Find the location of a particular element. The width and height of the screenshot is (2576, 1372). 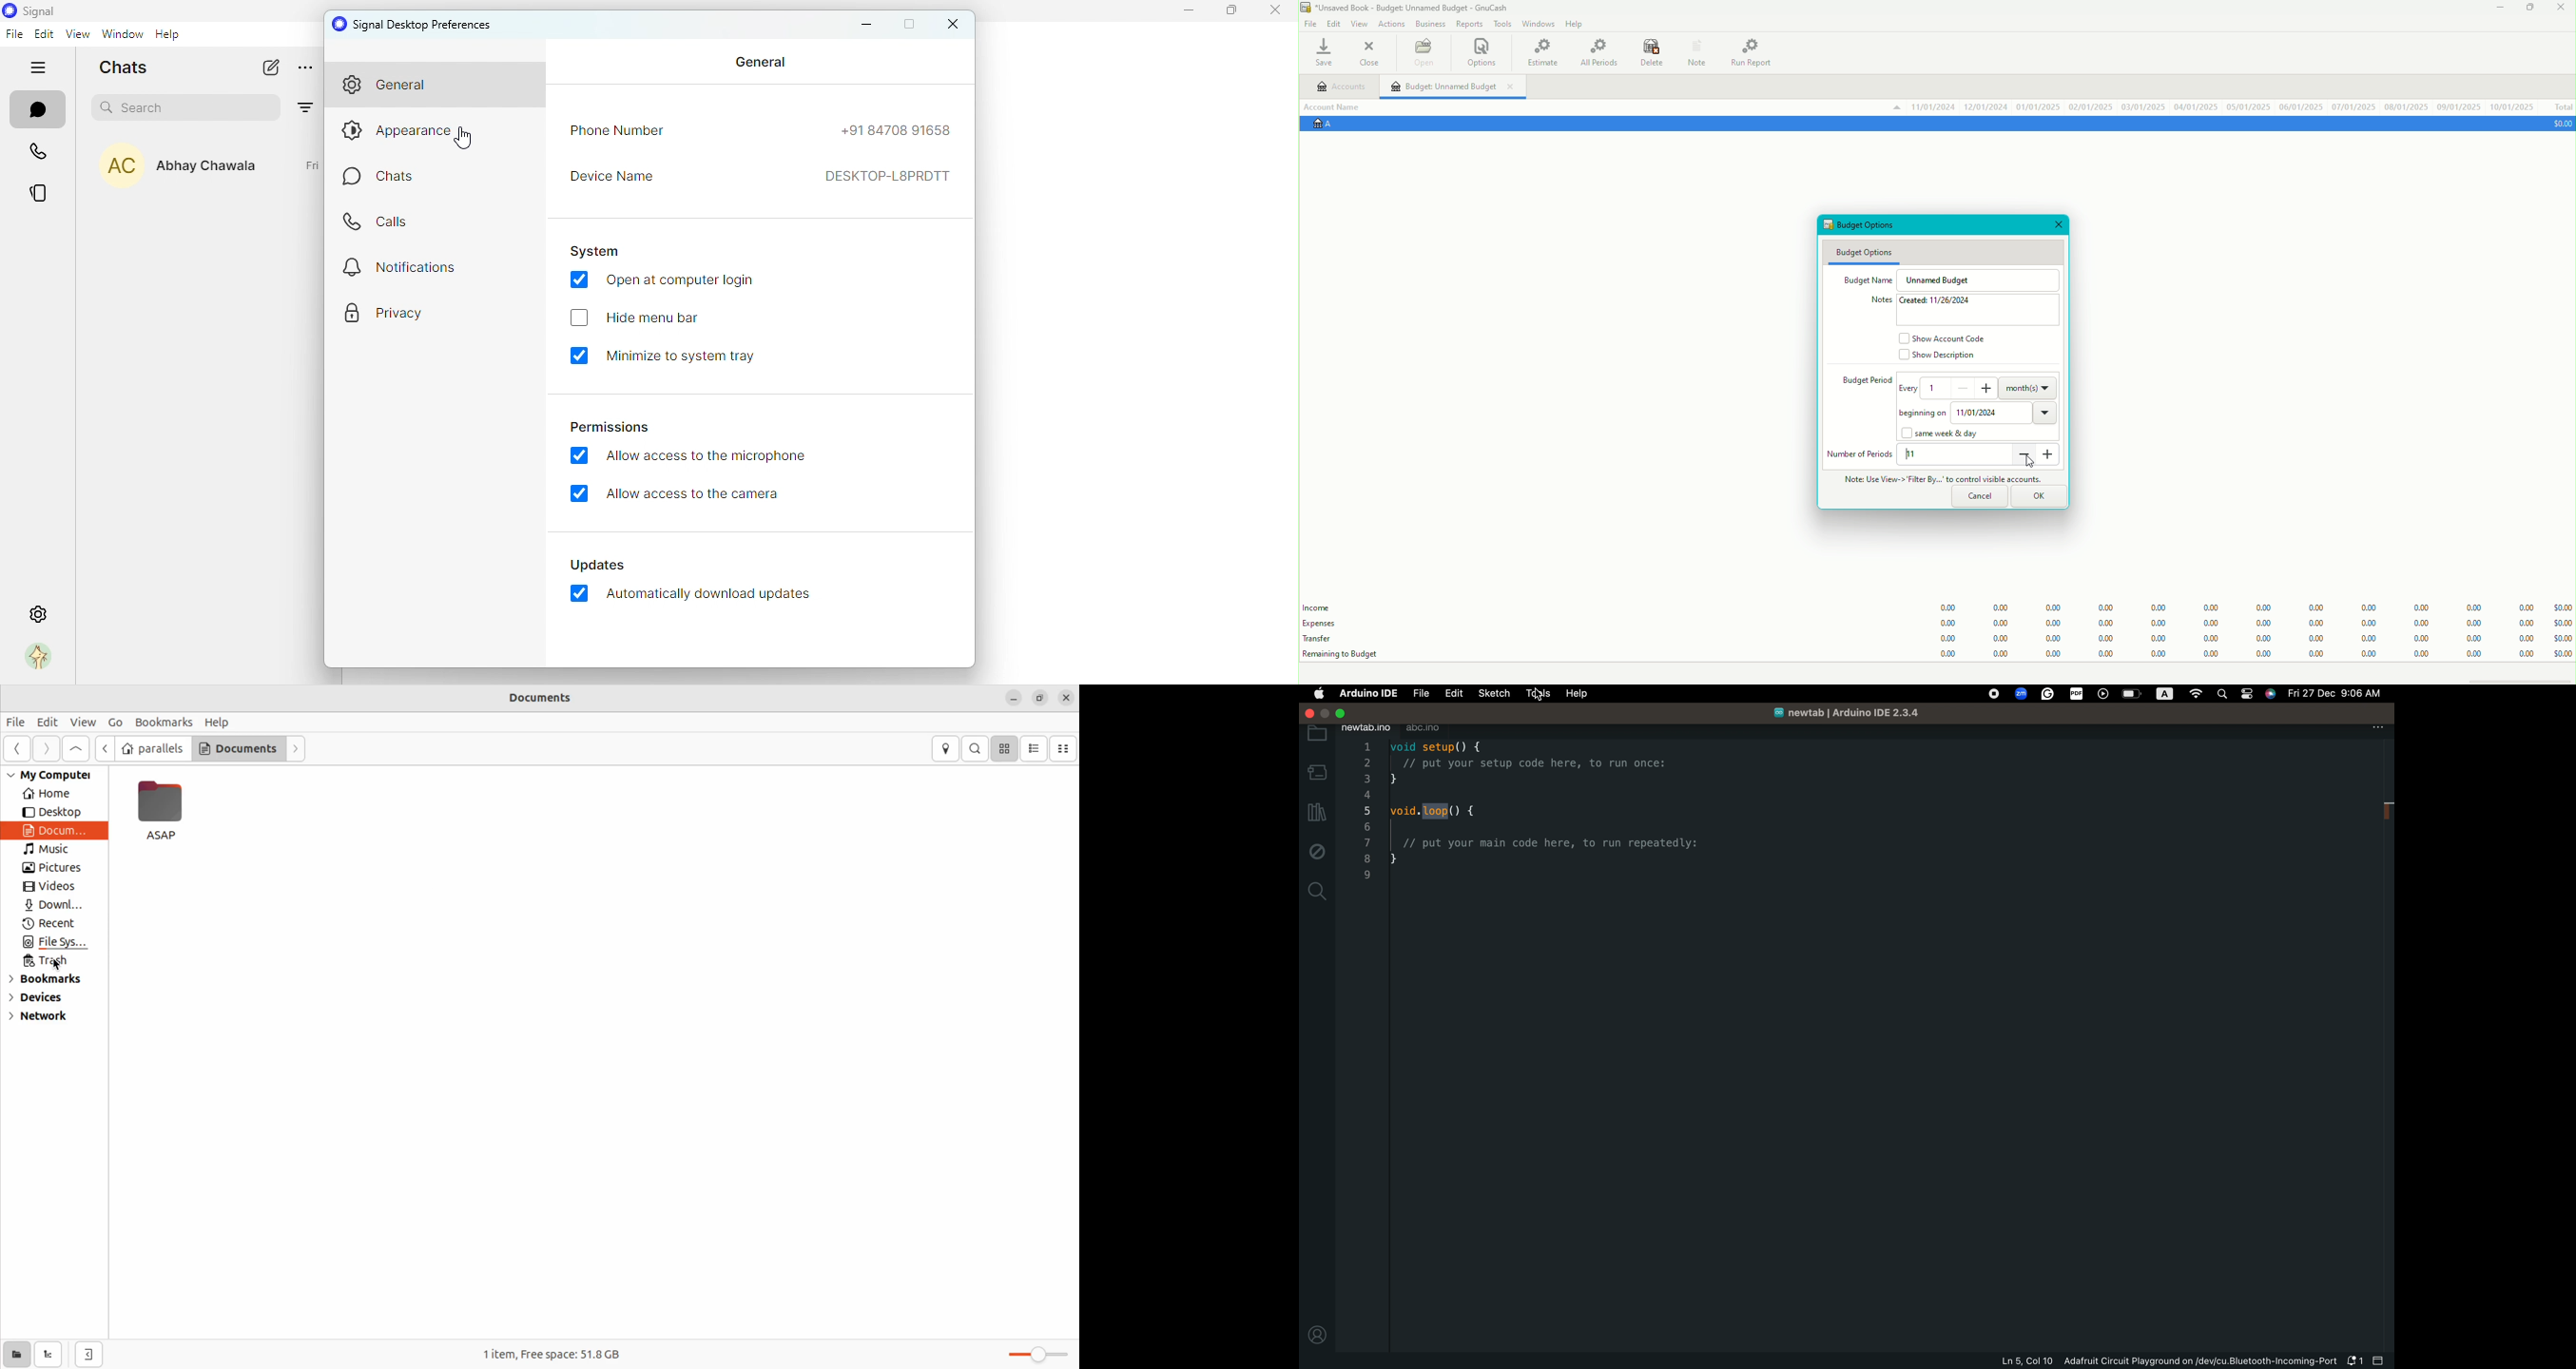

decrease is located at coordinates (1964, 387).